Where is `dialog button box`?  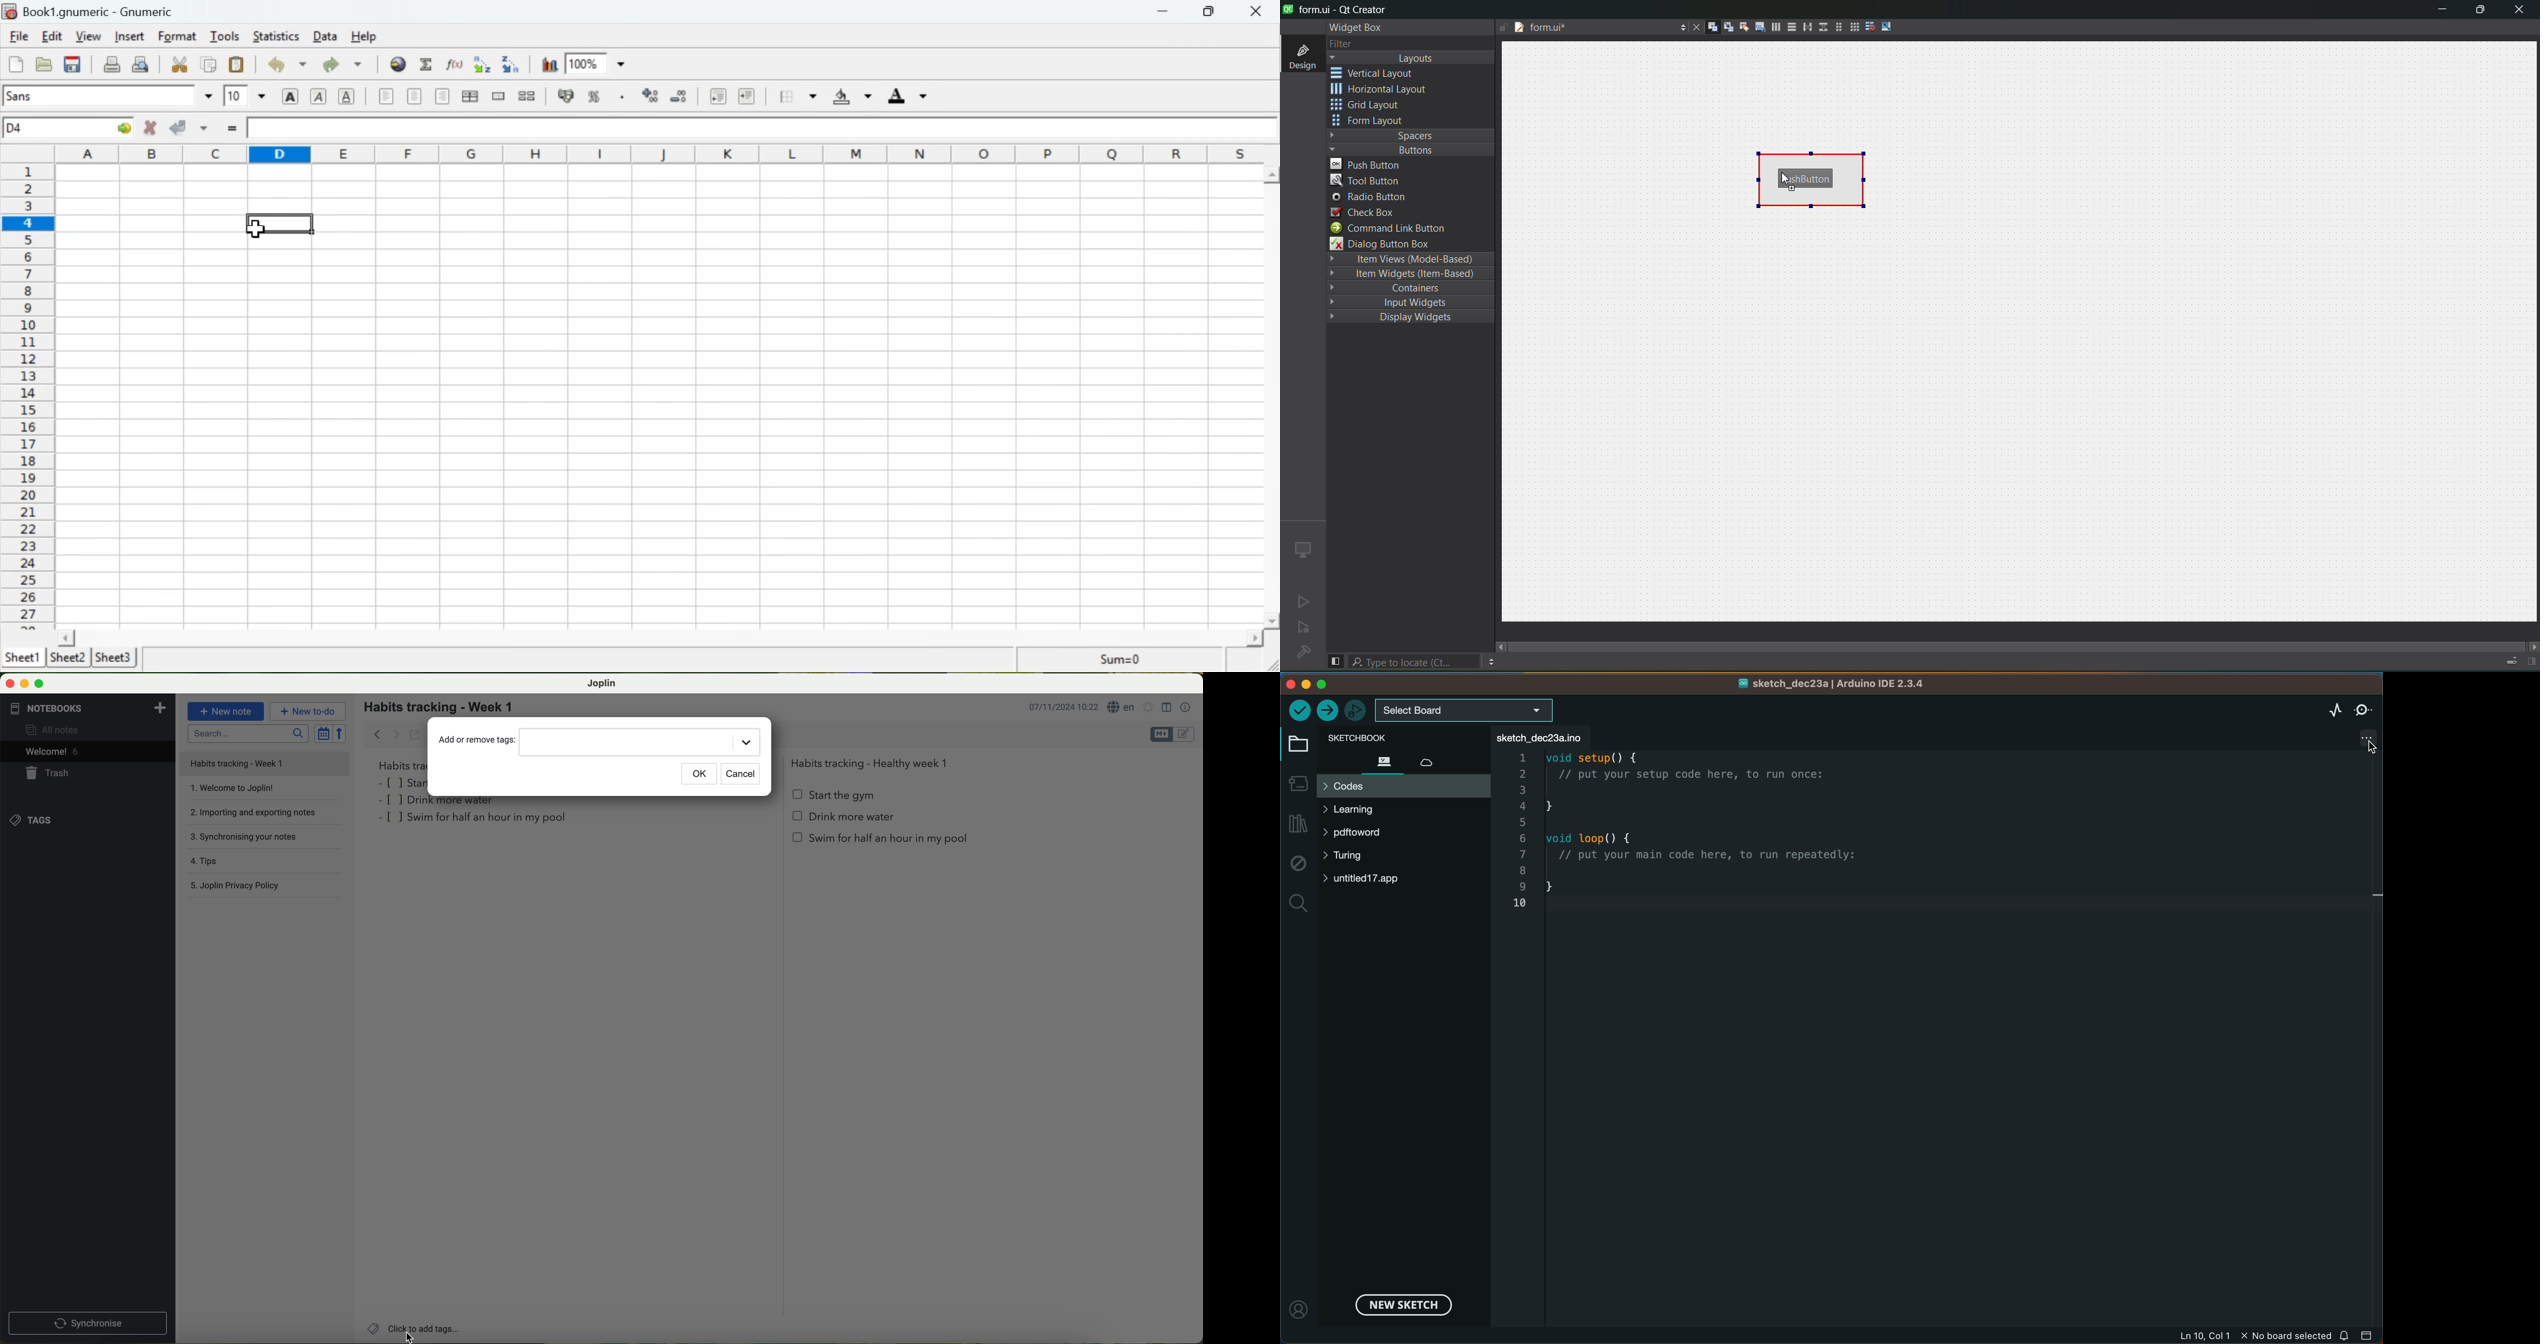 dialog button box is located at coordinates (1388, 244).